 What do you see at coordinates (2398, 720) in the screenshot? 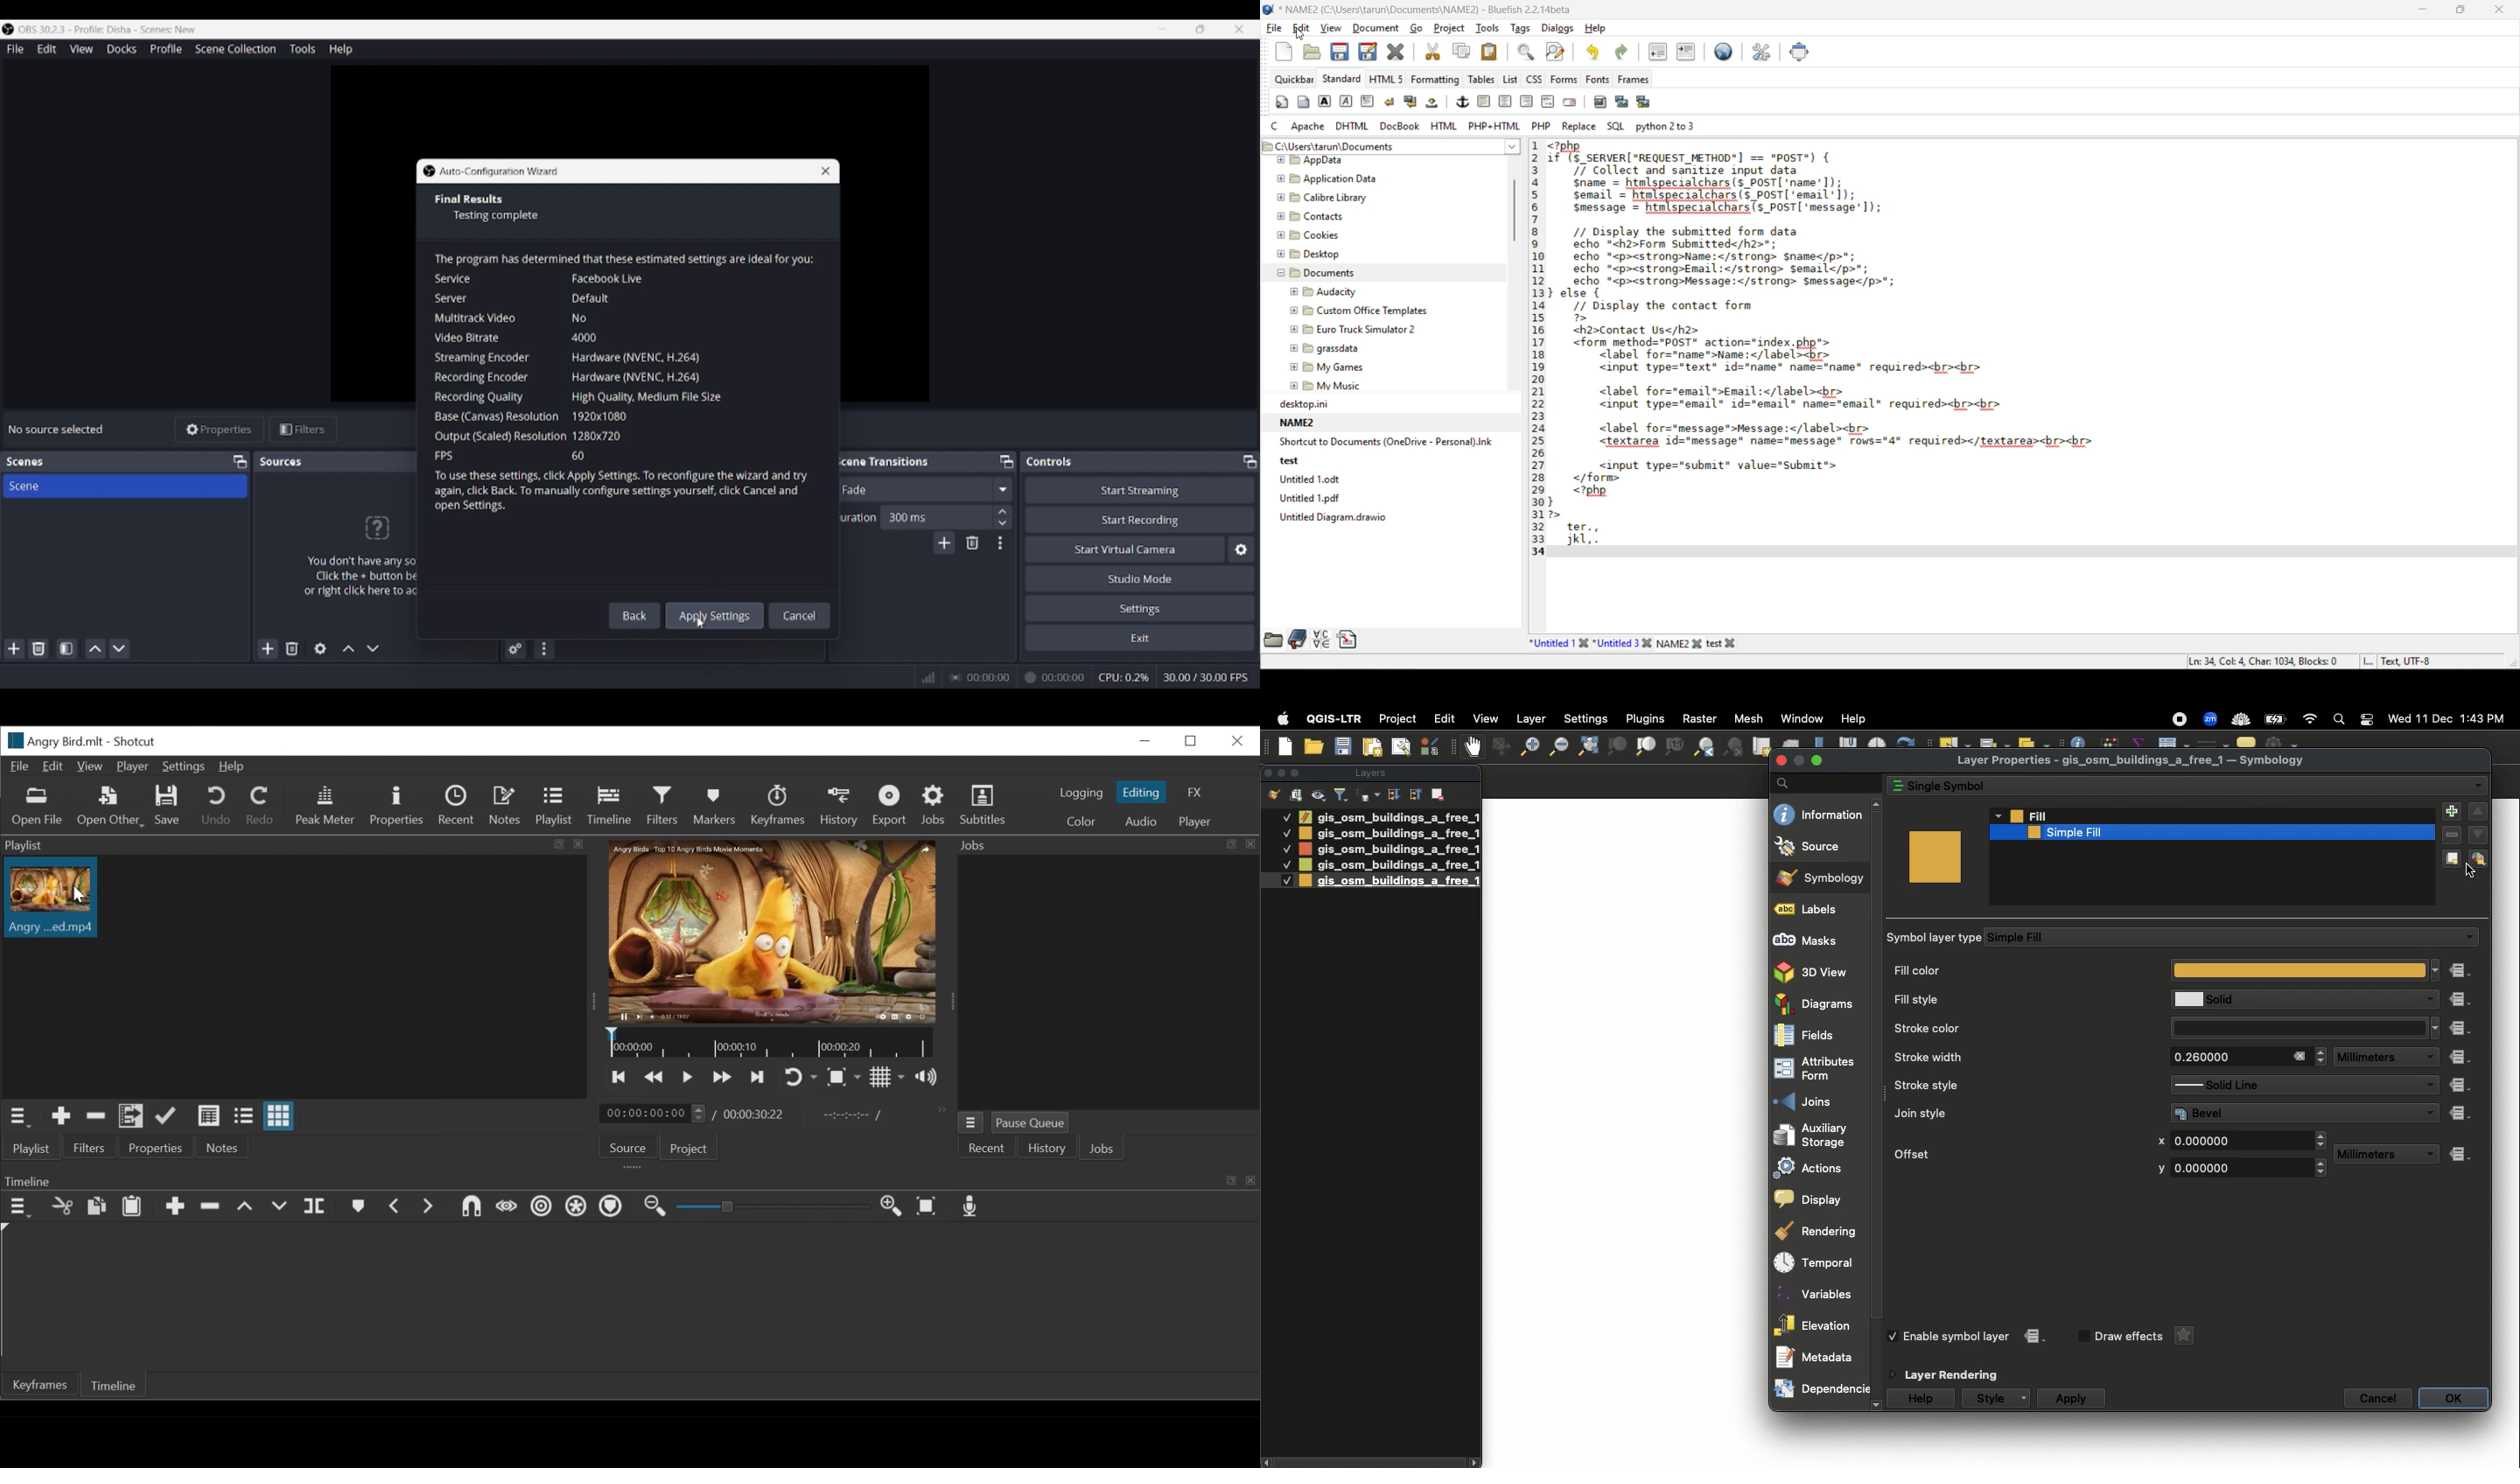
I see `wed` at bounding box center [2398, 720].